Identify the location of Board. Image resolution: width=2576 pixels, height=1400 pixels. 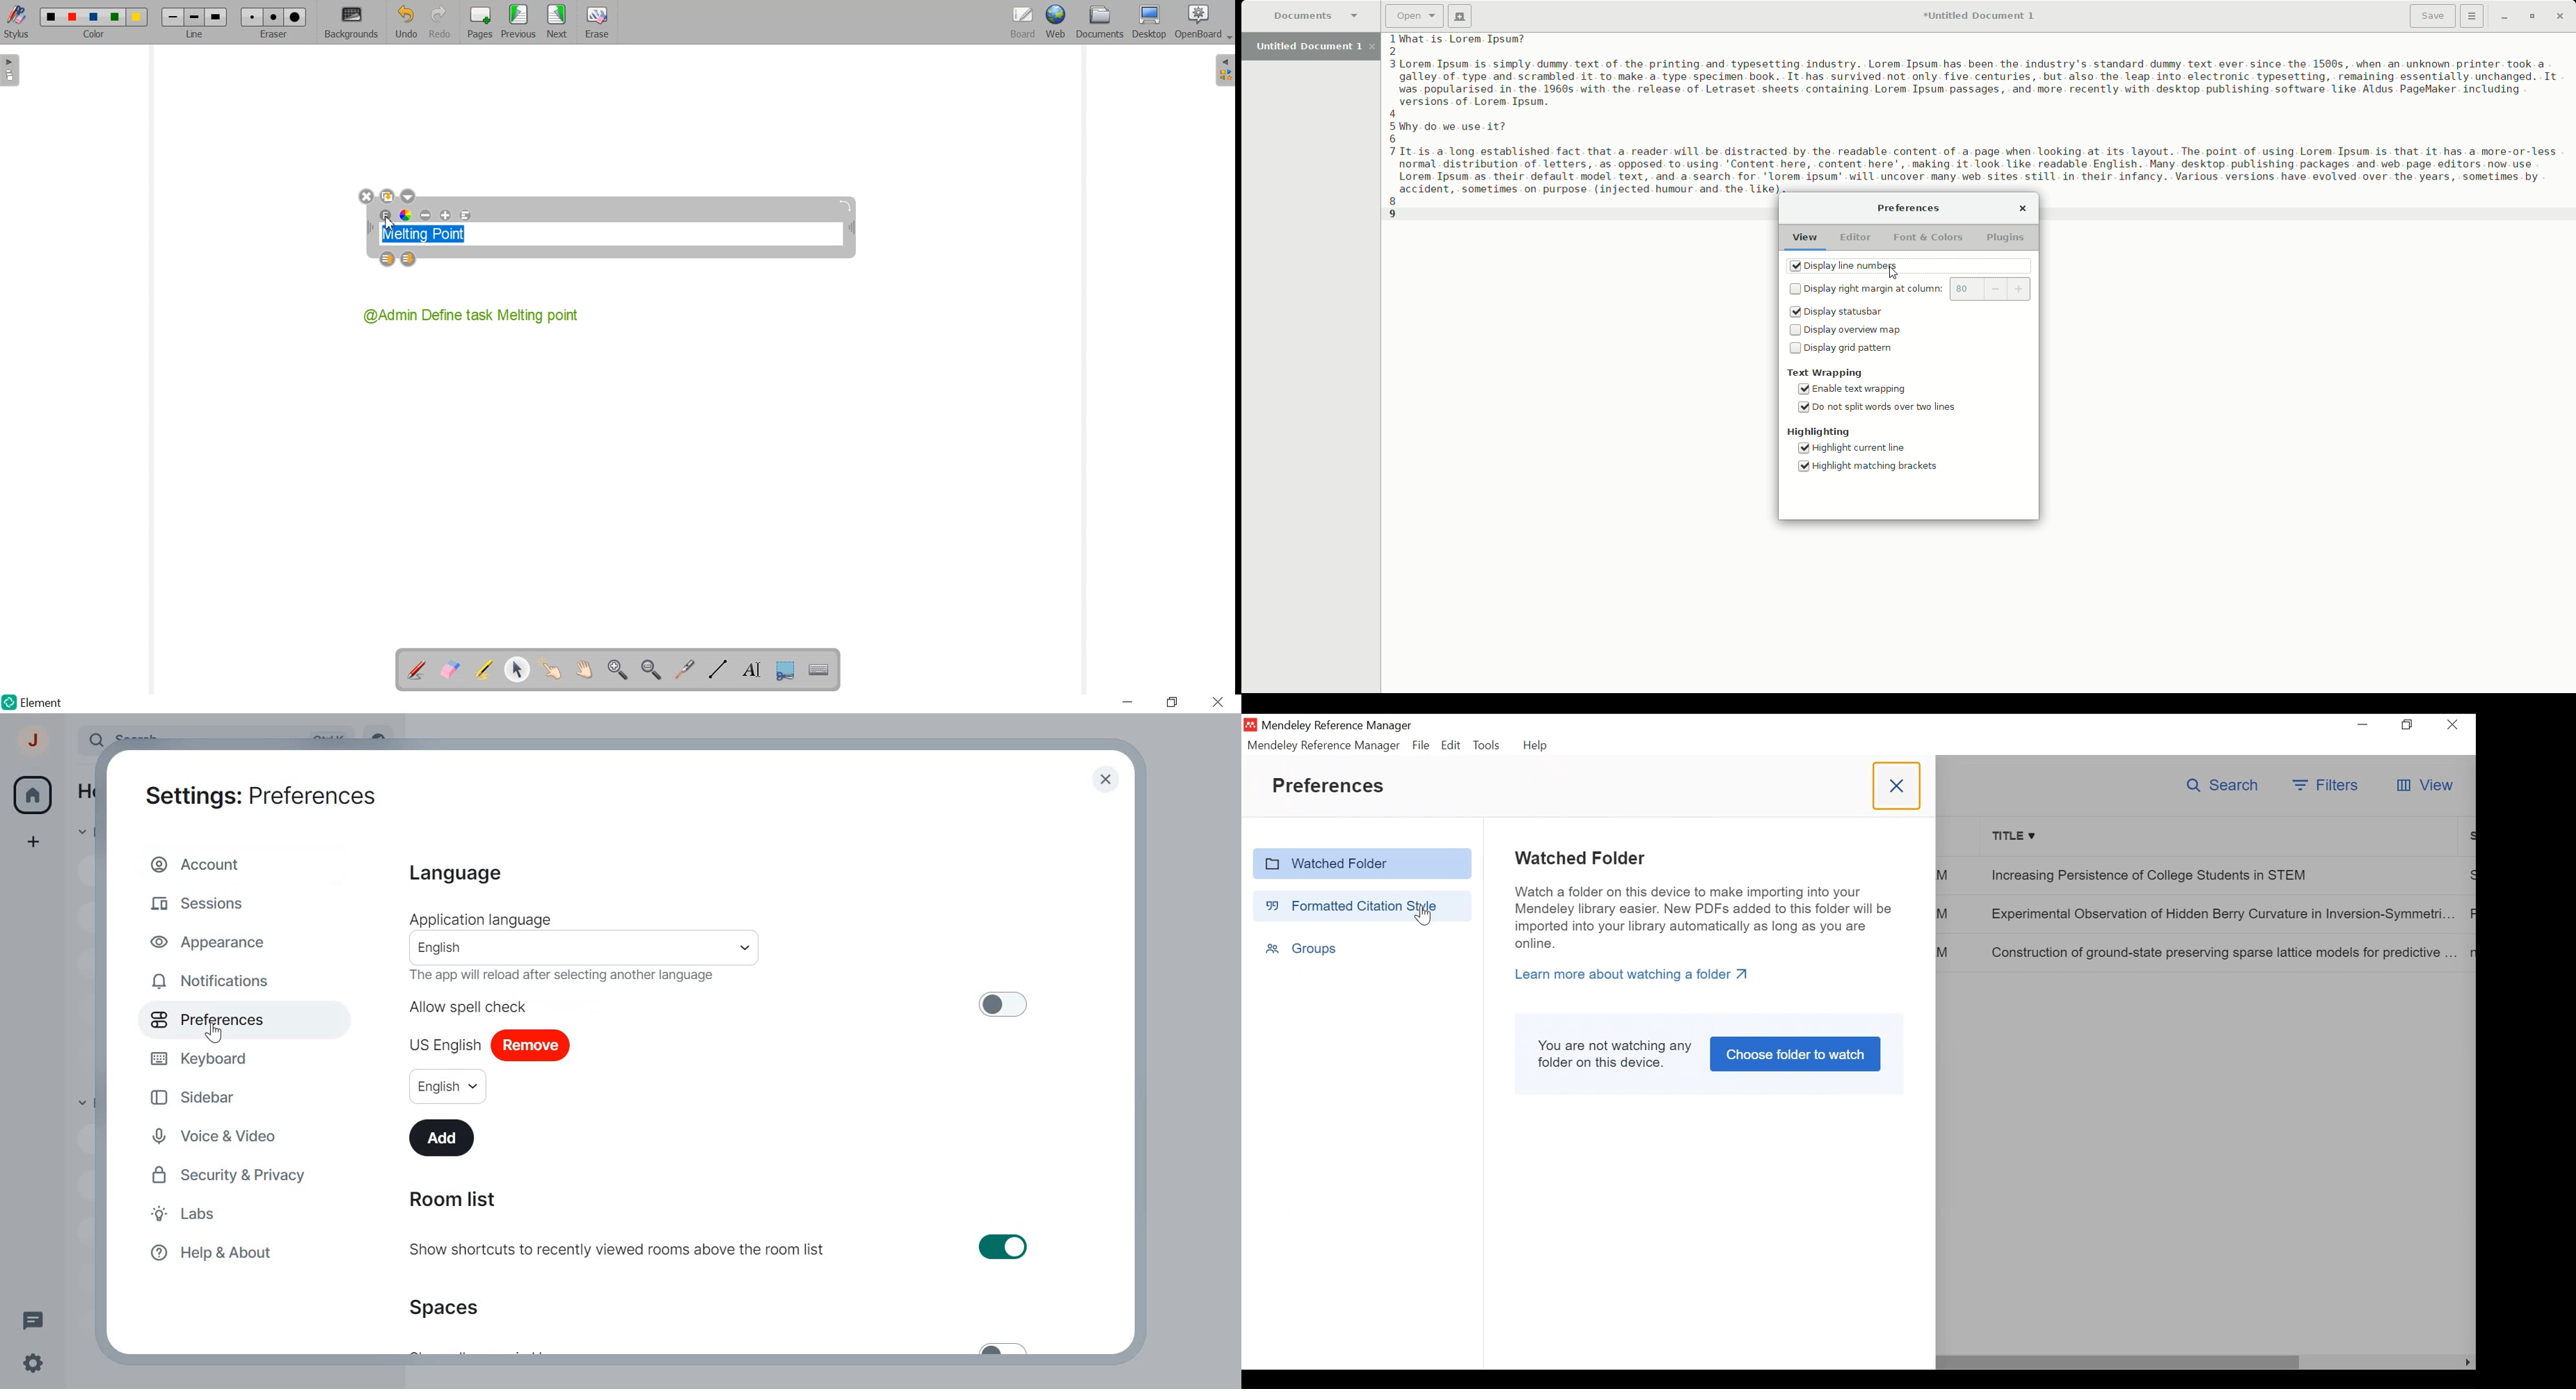
(1021, 23).